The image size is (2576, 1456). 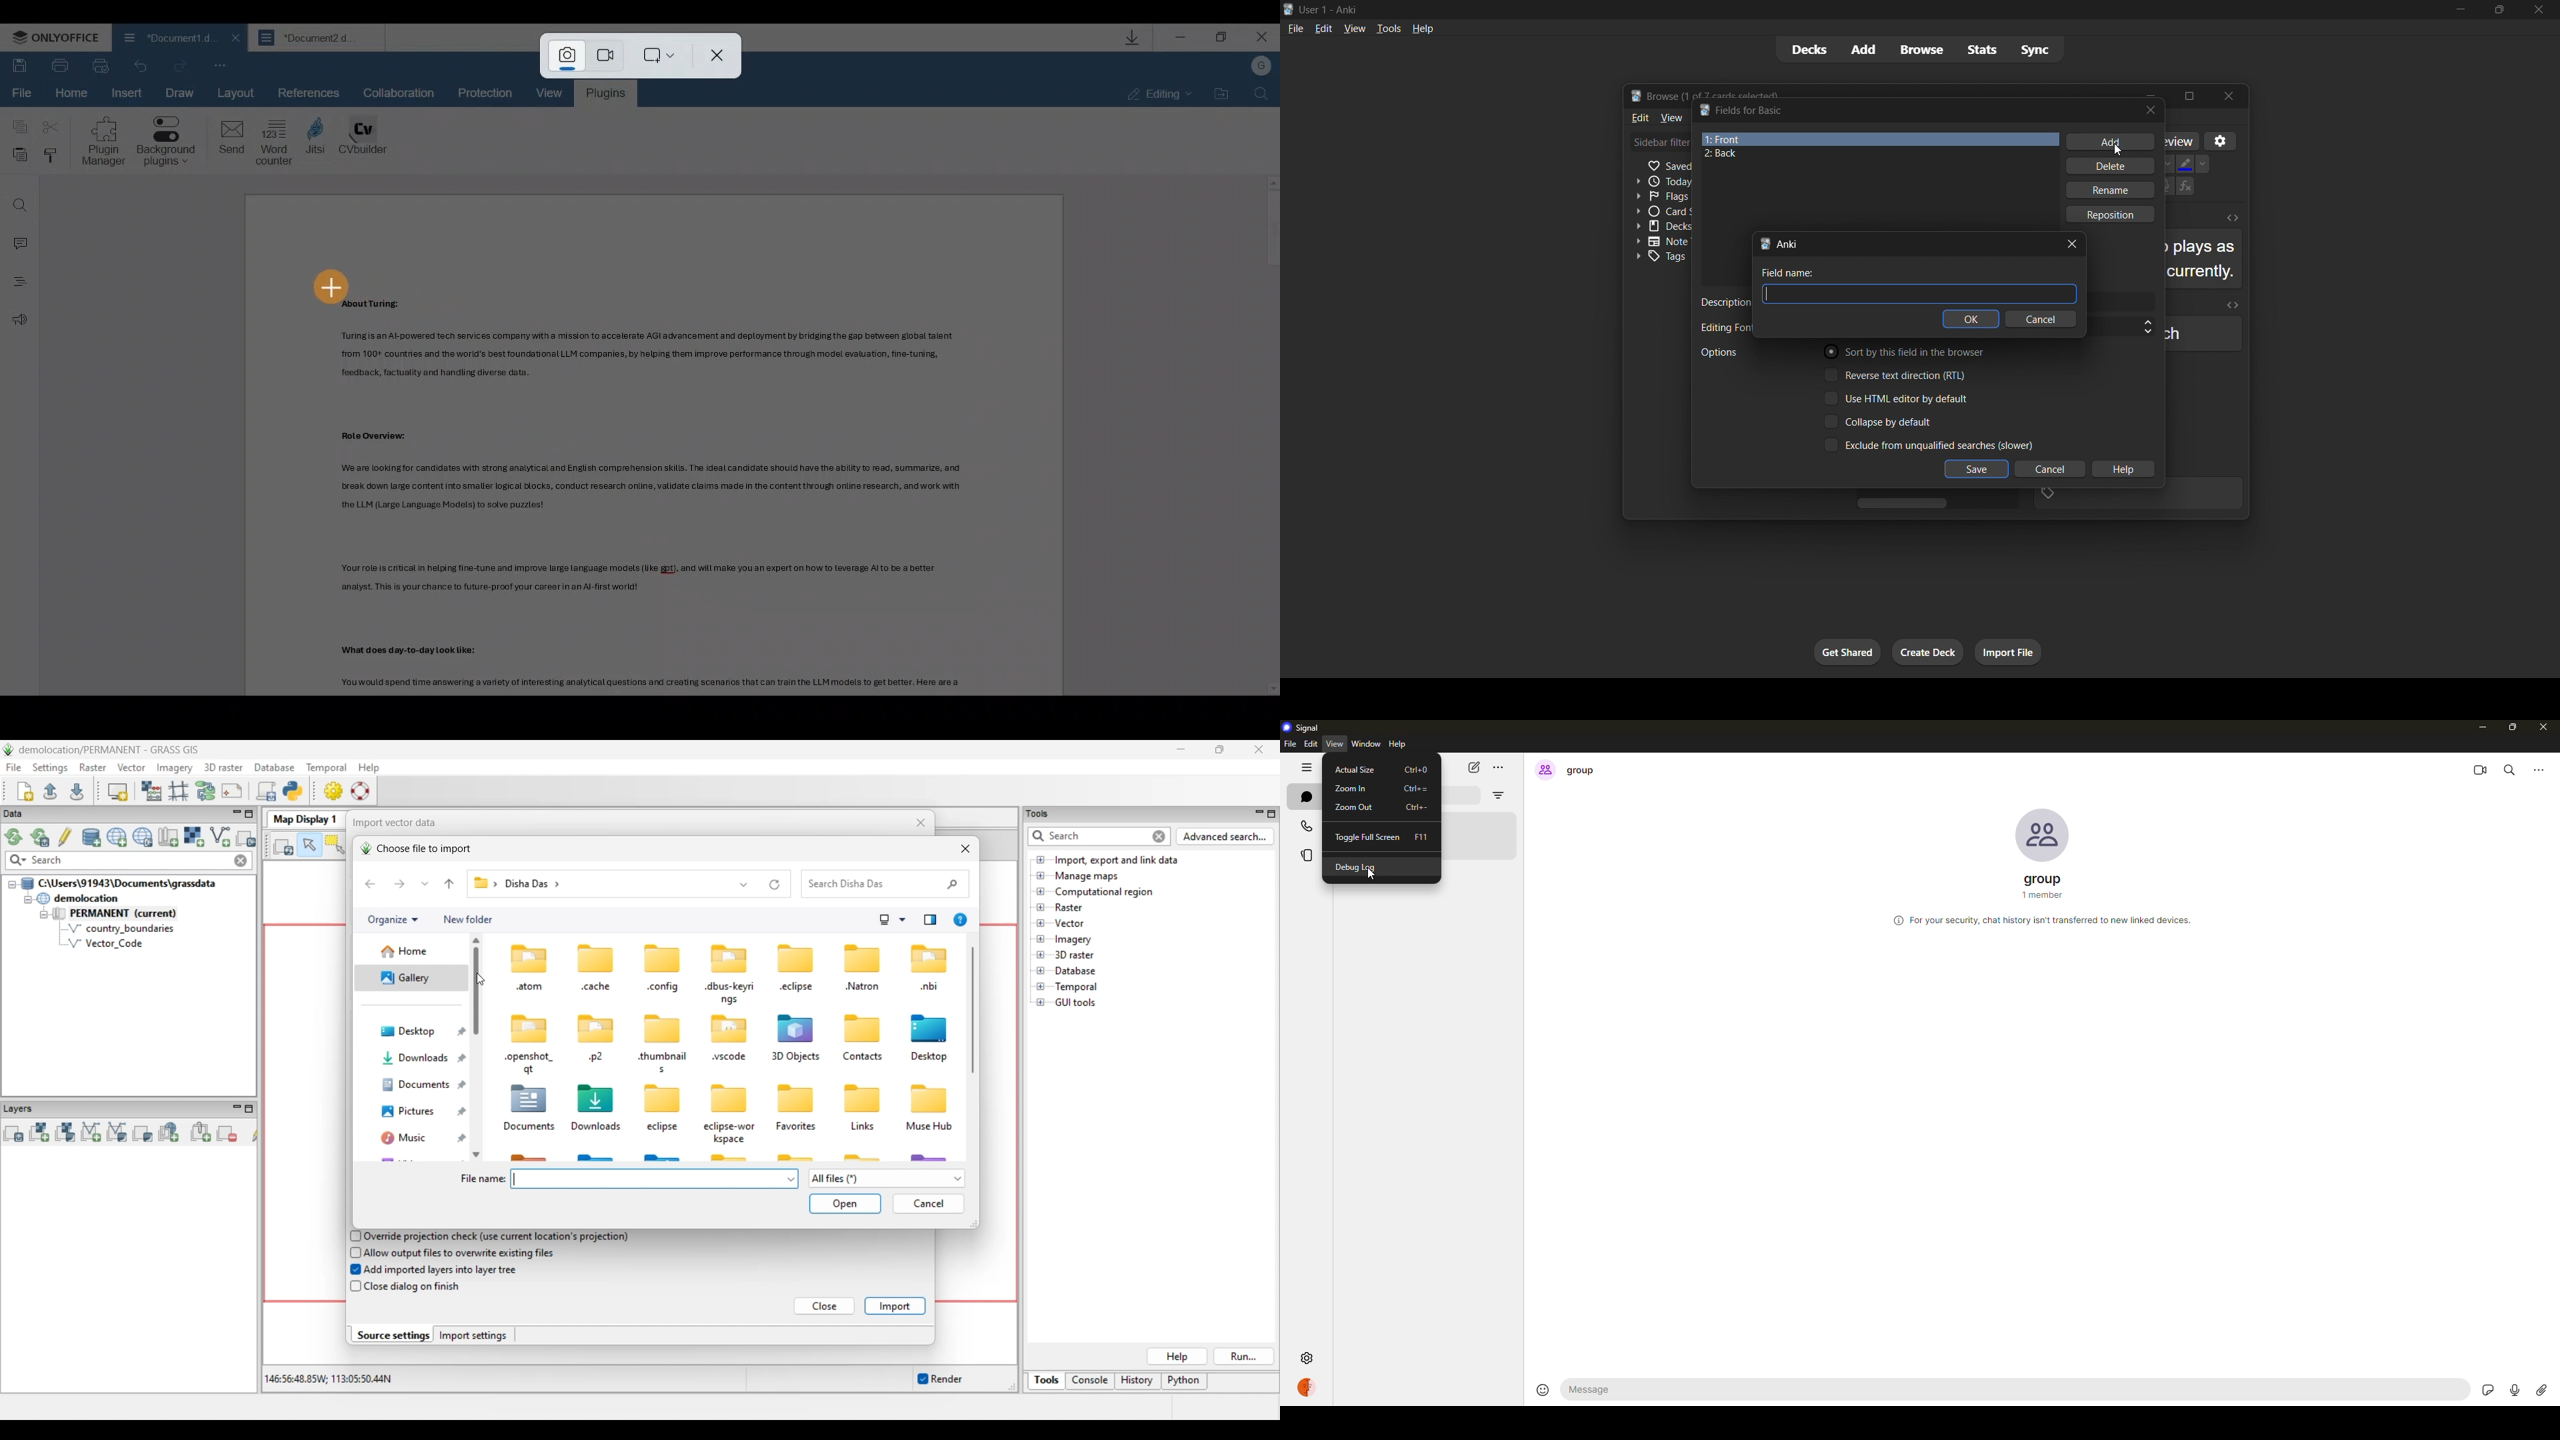 I want to click on cursor, so click(x=1371, y=877).